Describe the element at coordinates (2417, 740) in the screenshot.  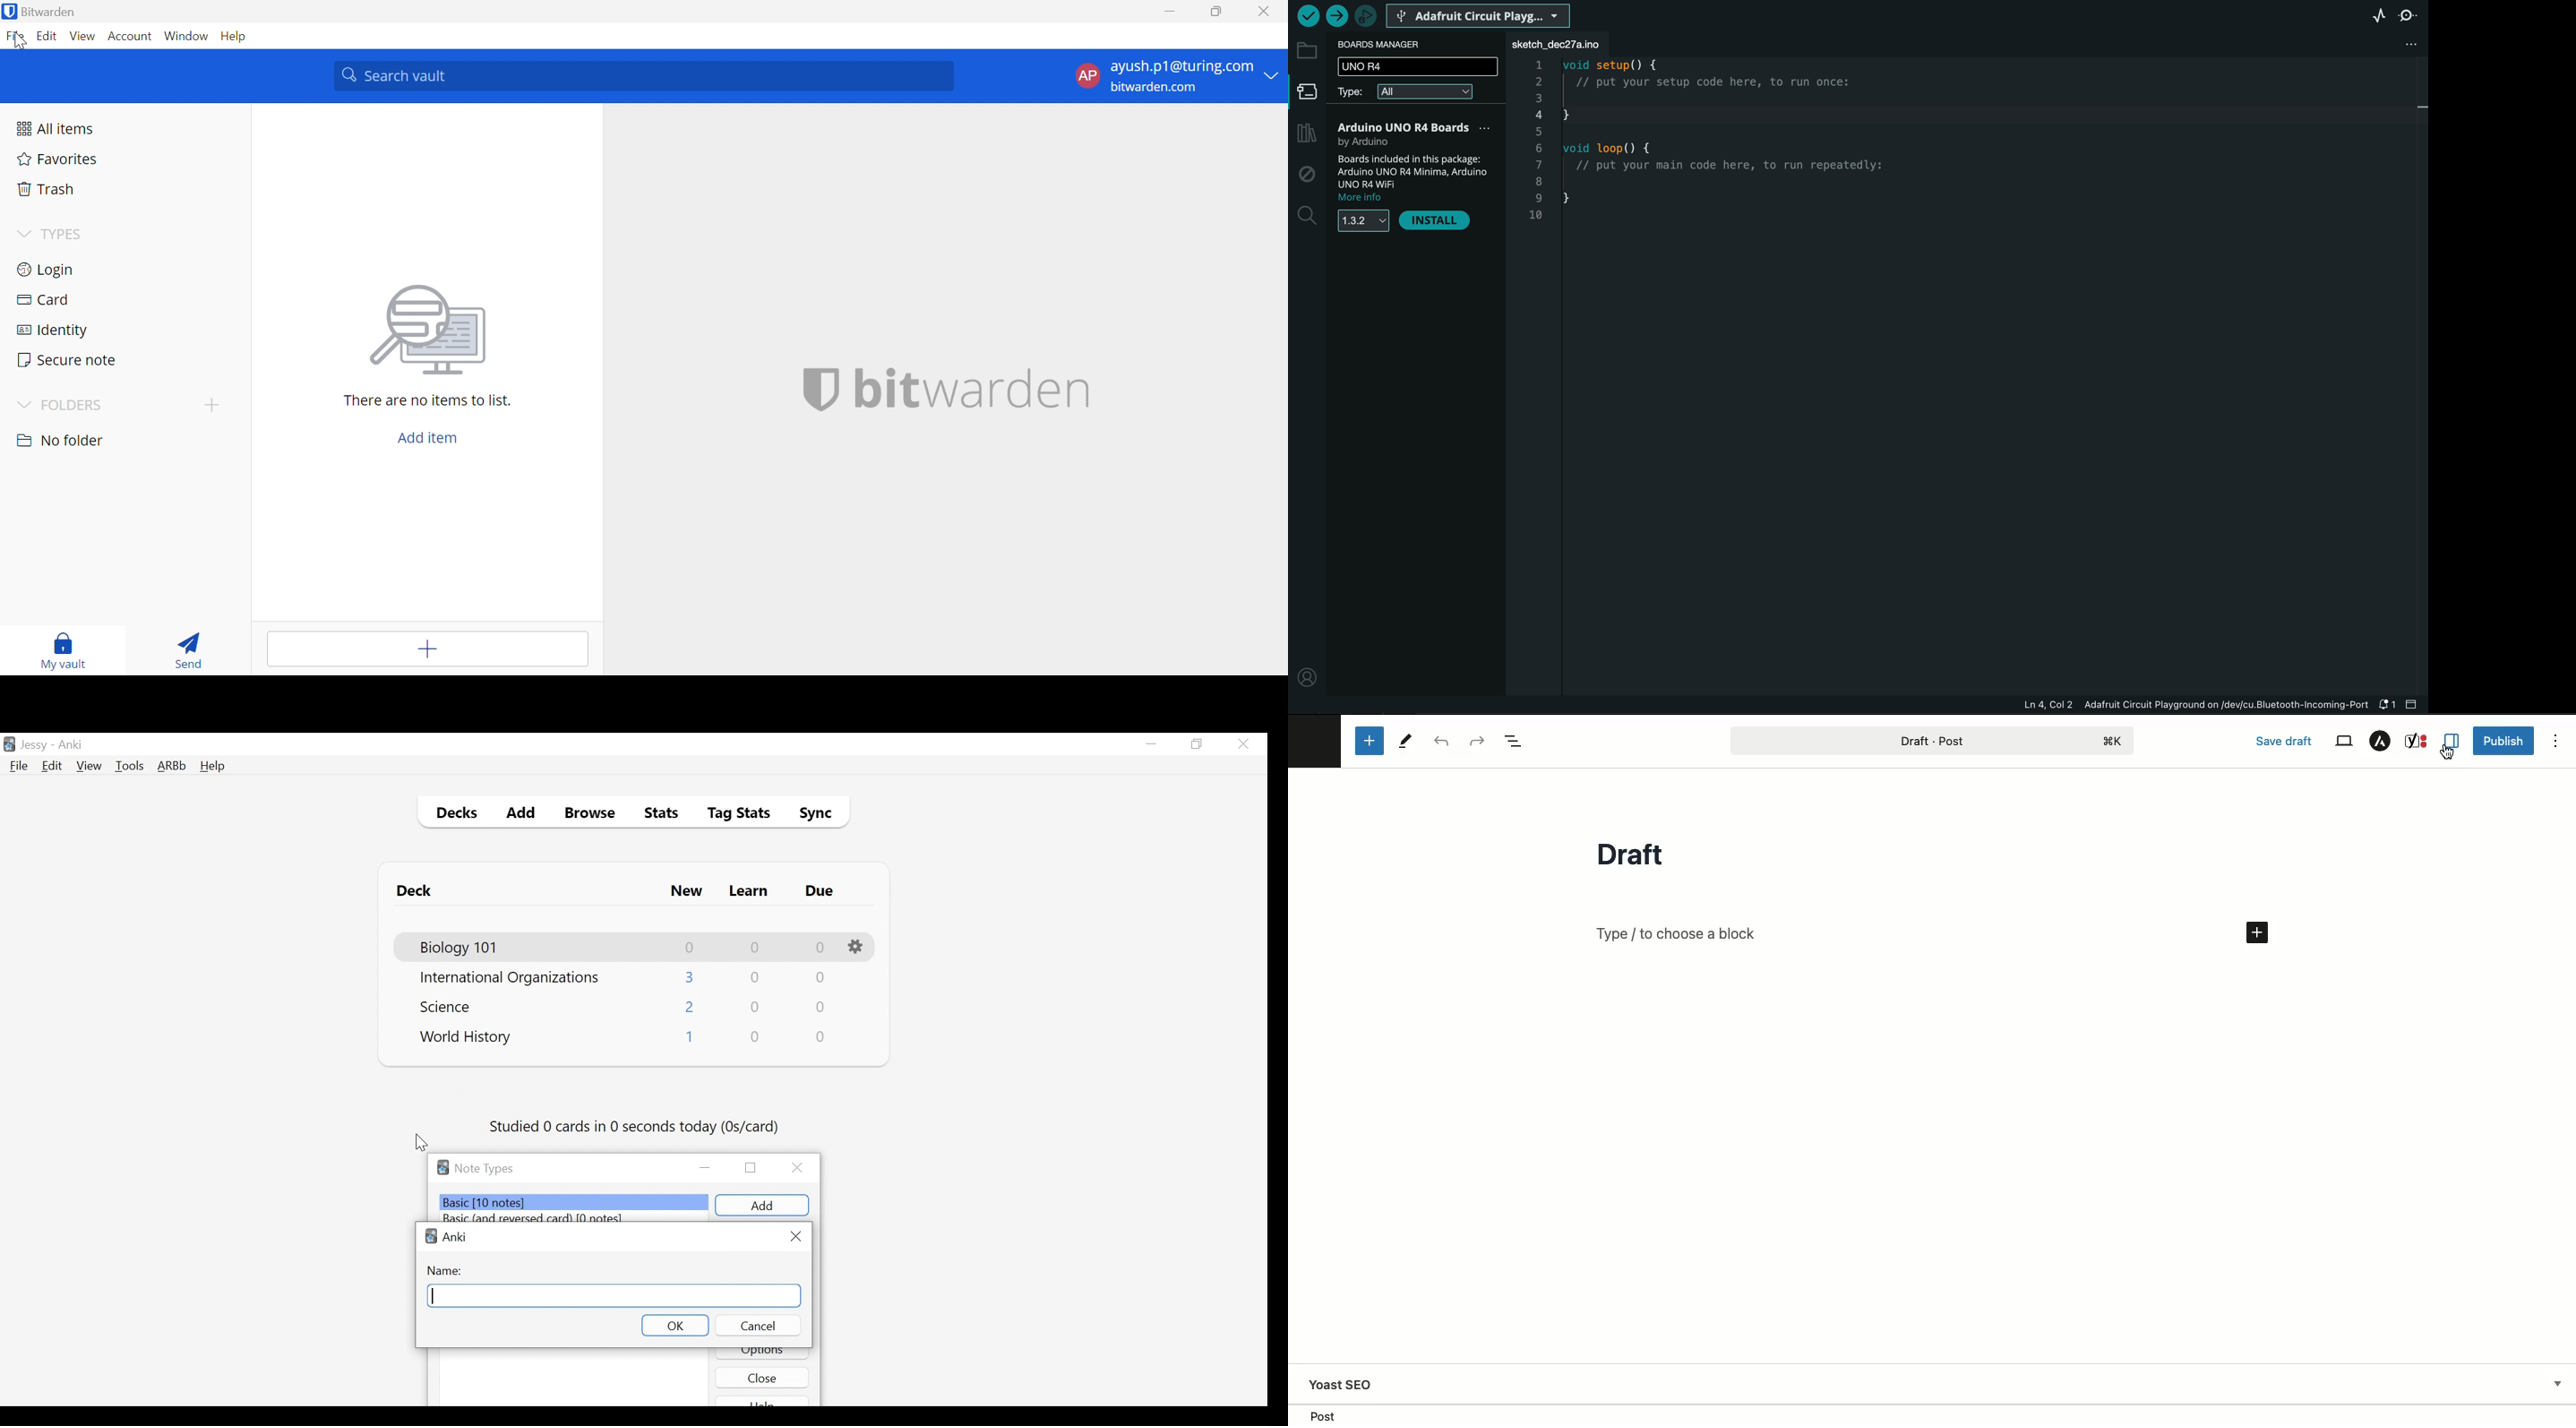
I see `Yoast` at that location.